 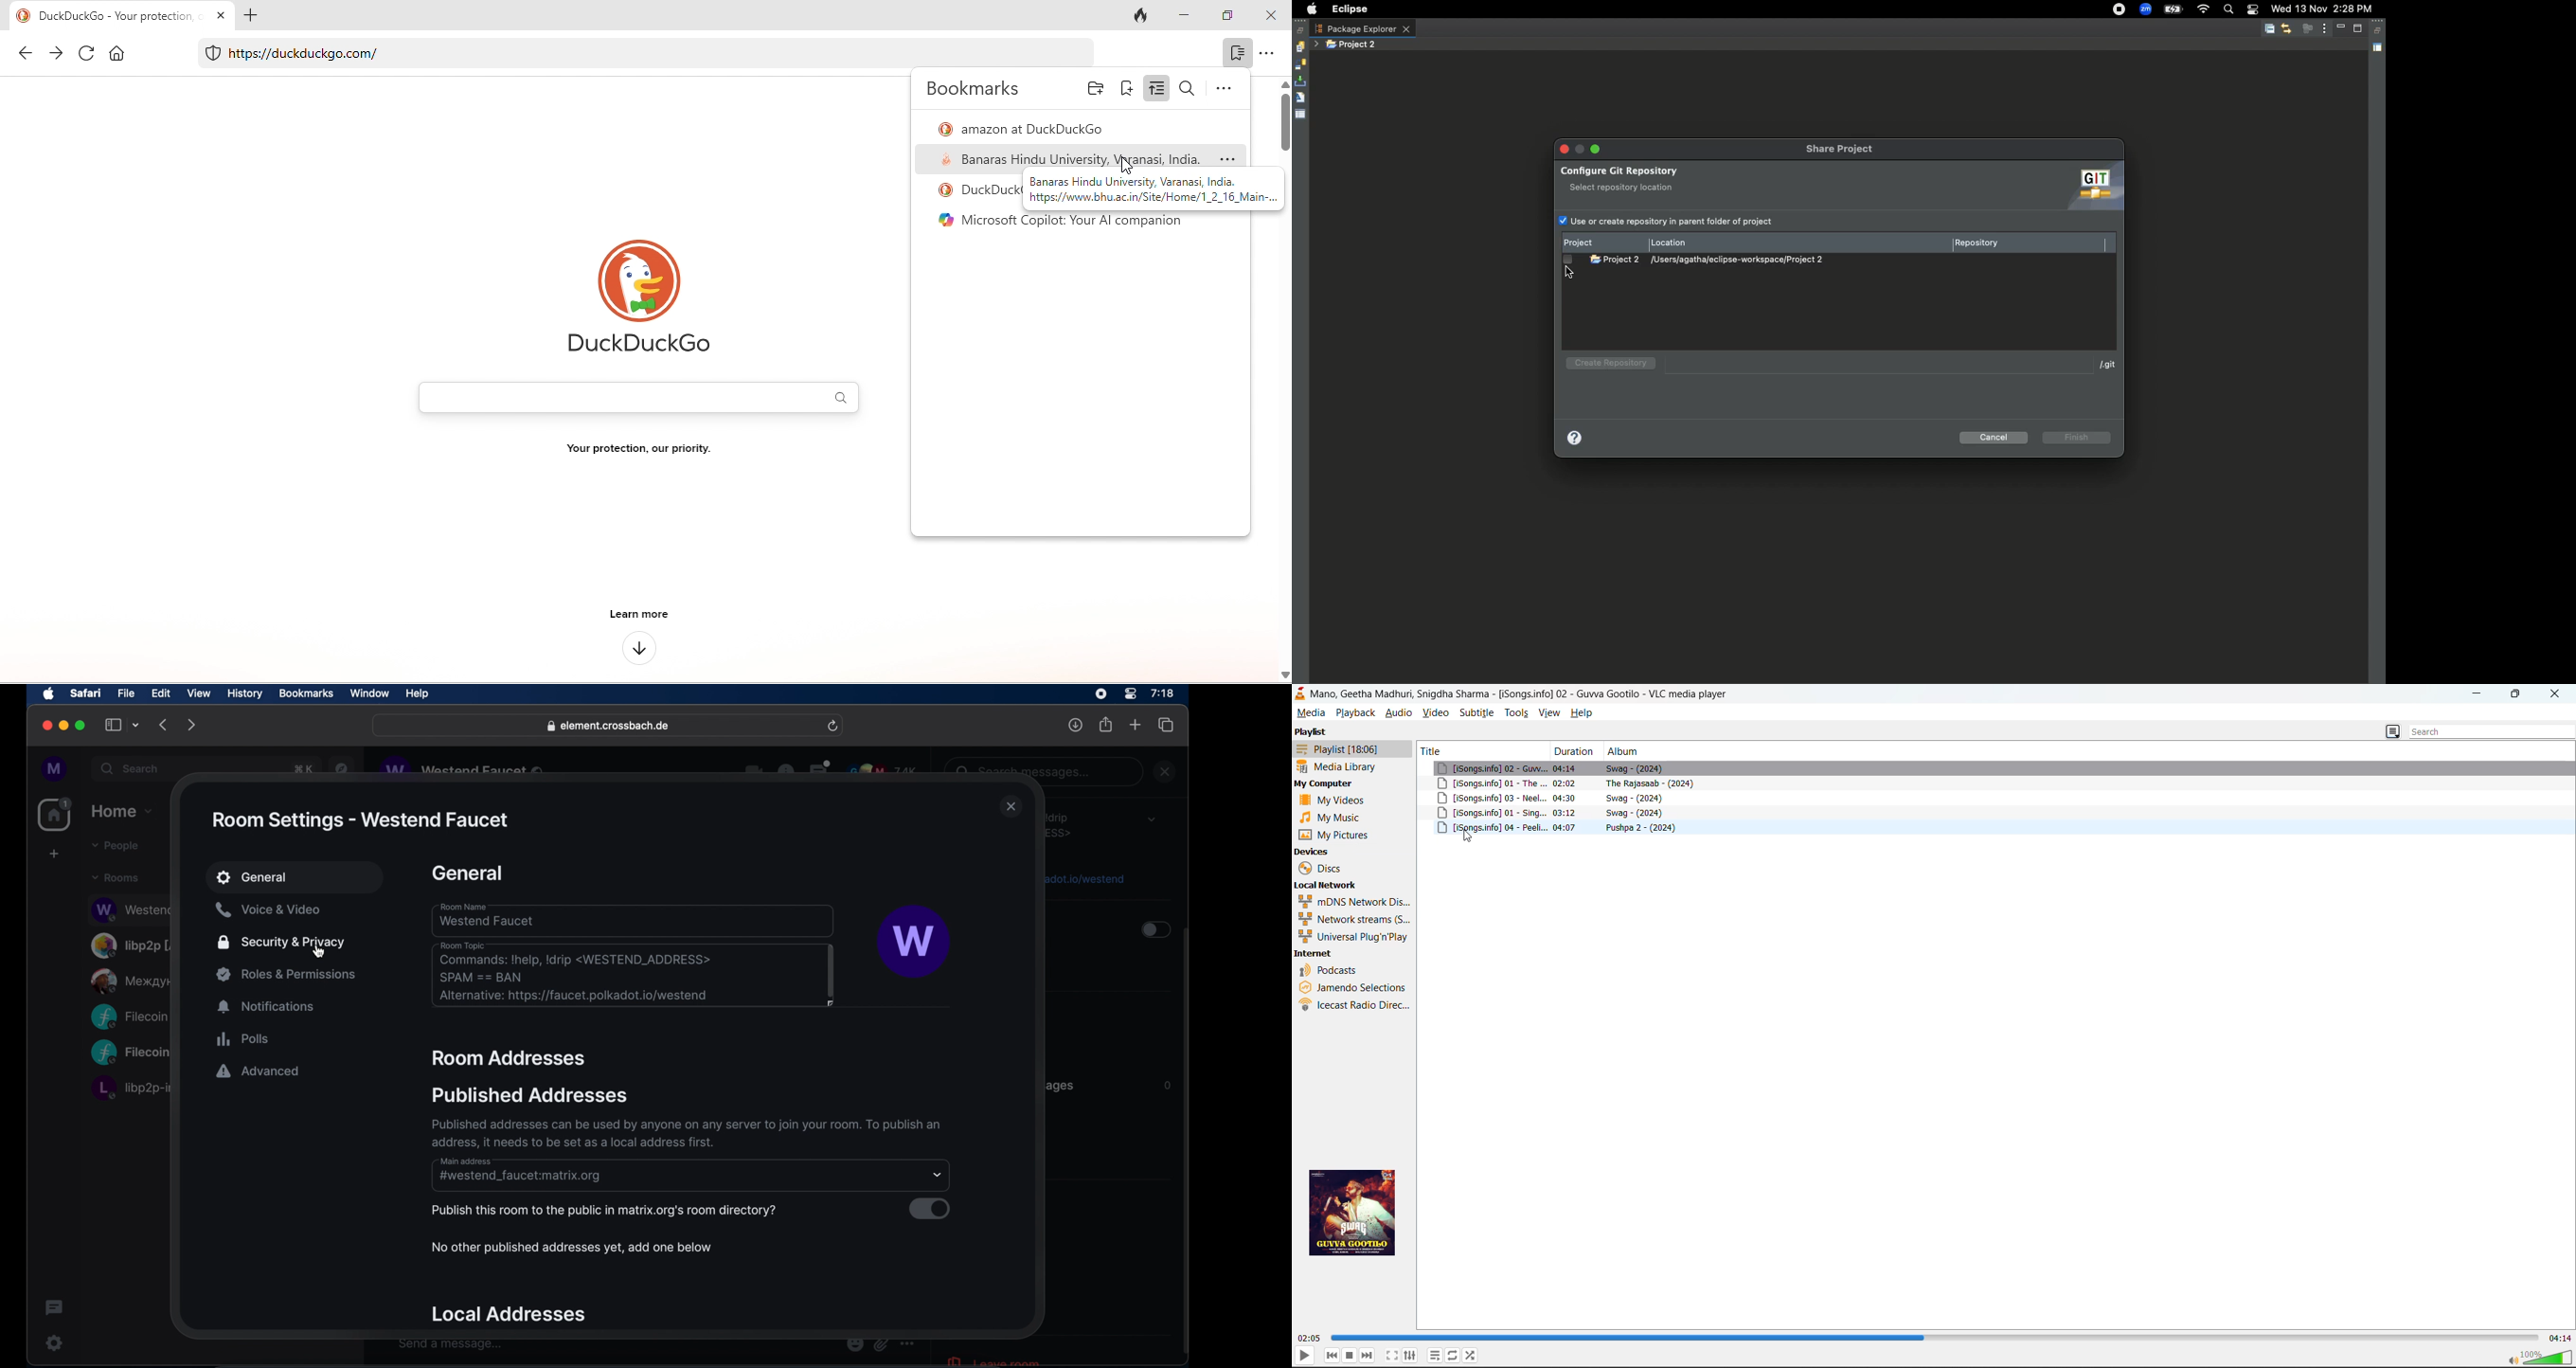 I want to click on , so click(x=117, y=846).